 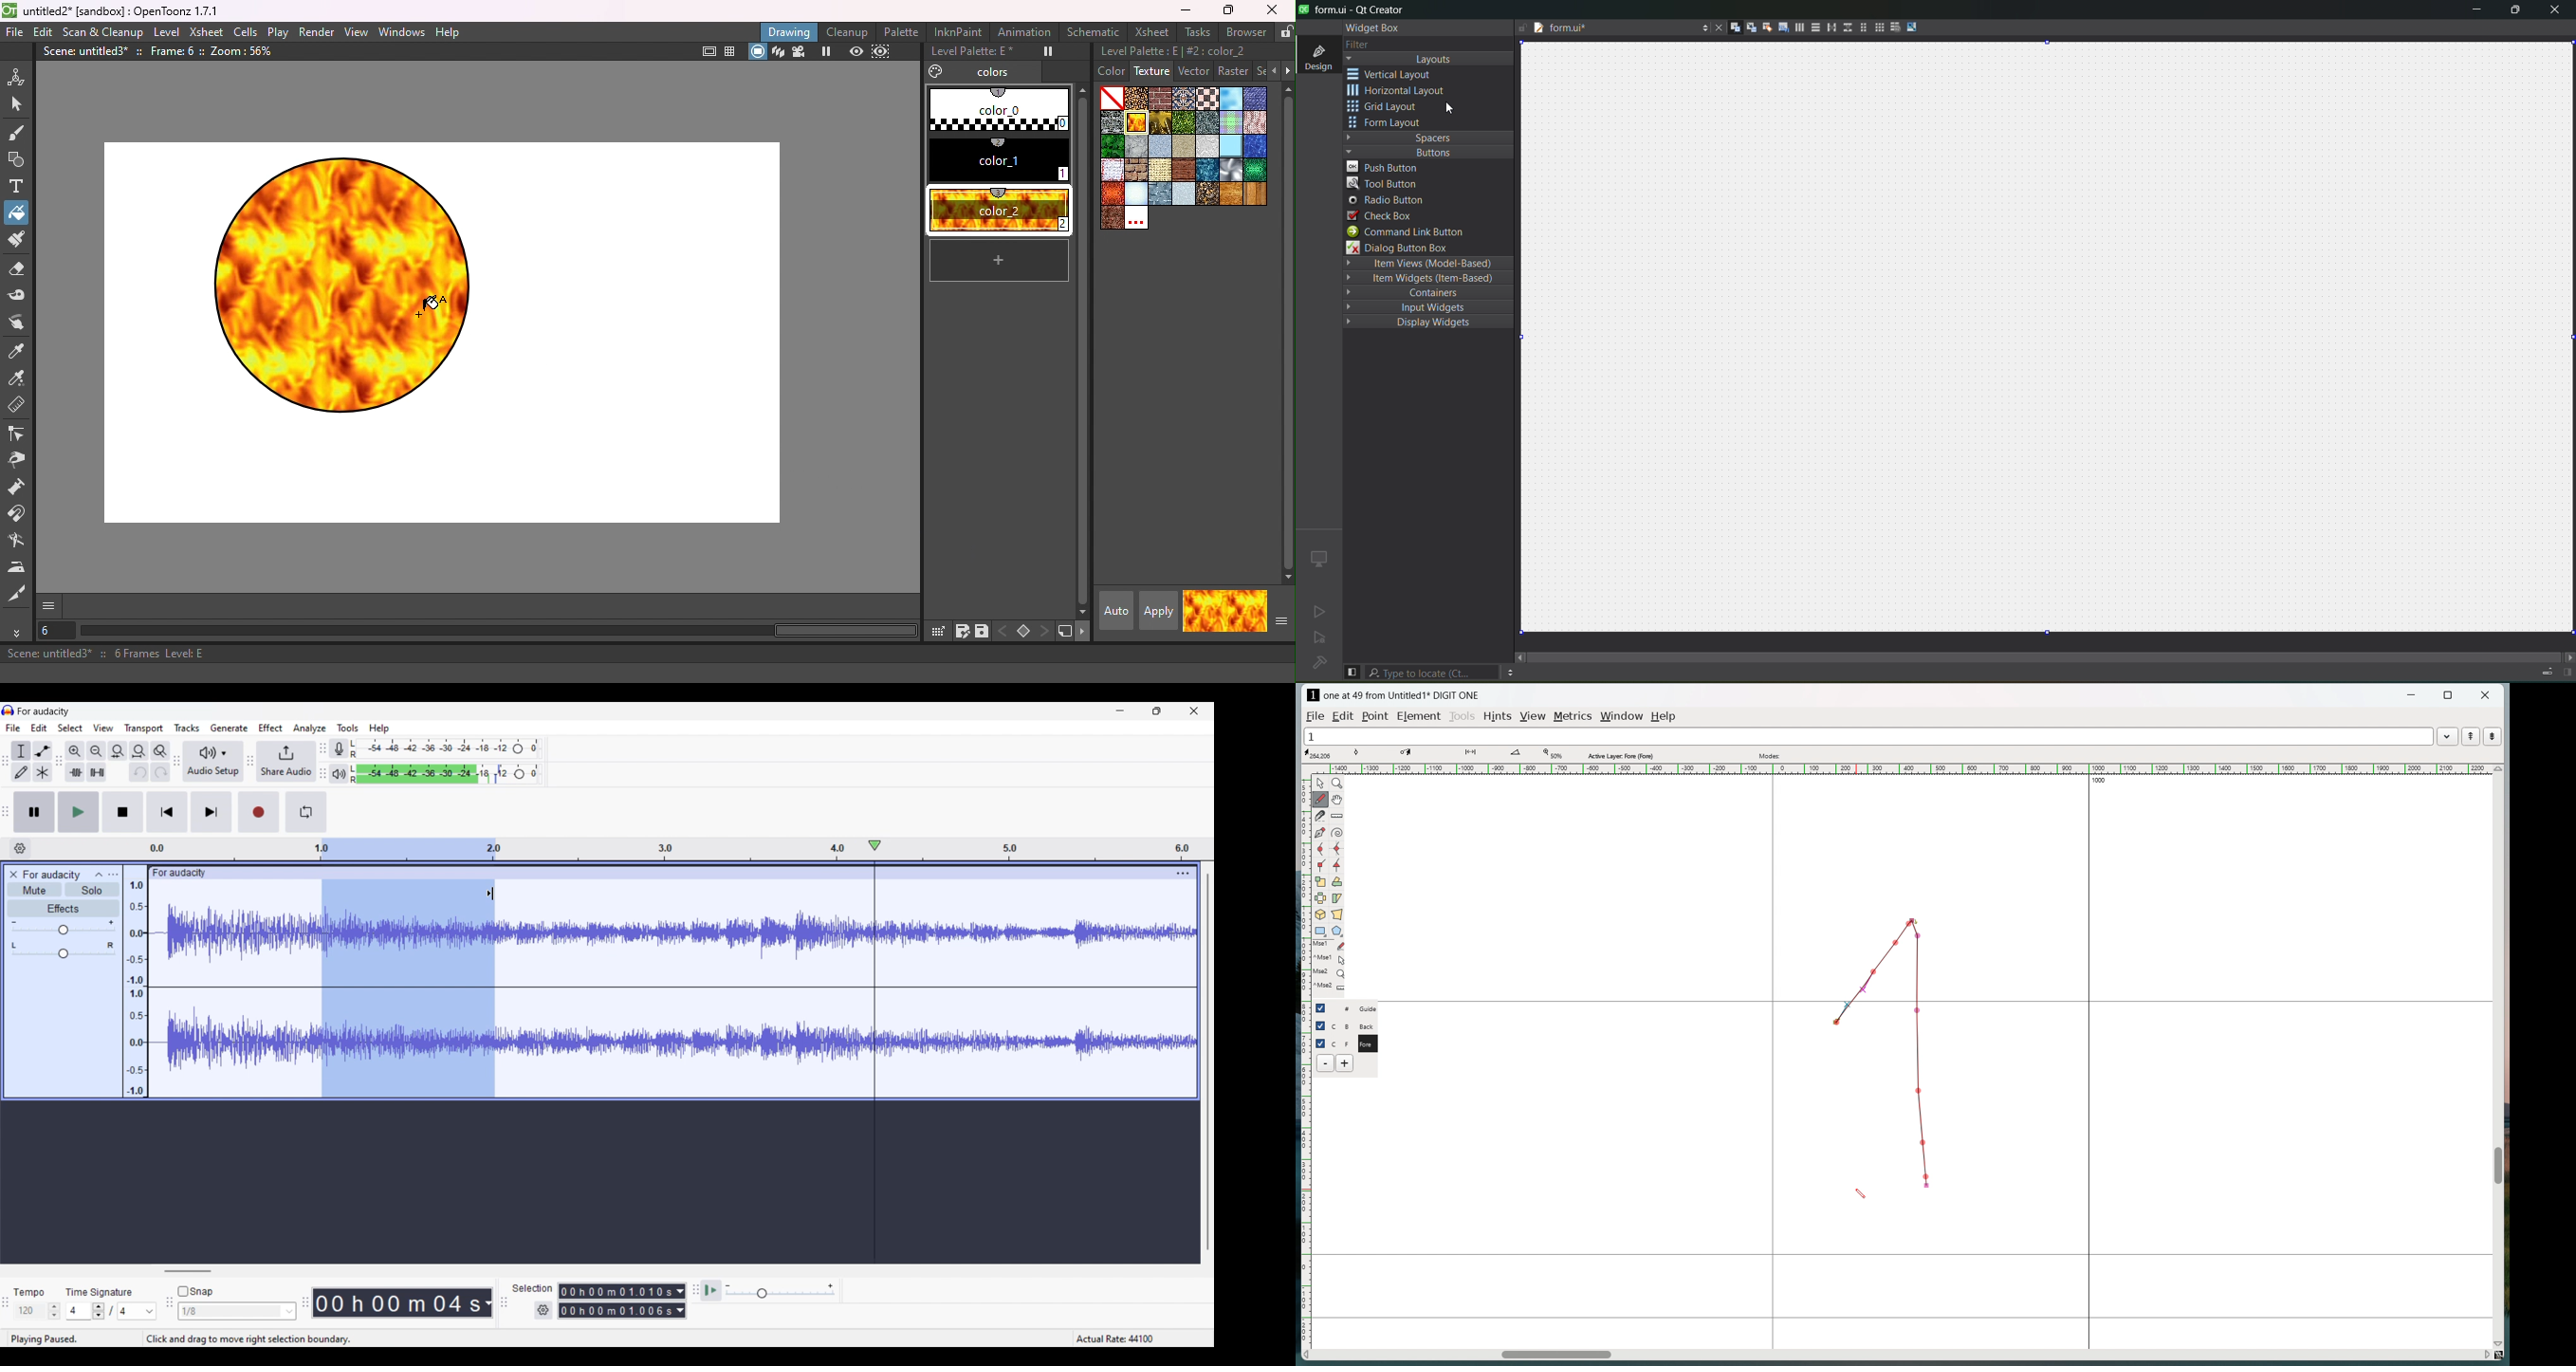 What do you see at coordinates (446, 749) in the screenshot?
I see `Recording level` at bounding box center [446, 749].